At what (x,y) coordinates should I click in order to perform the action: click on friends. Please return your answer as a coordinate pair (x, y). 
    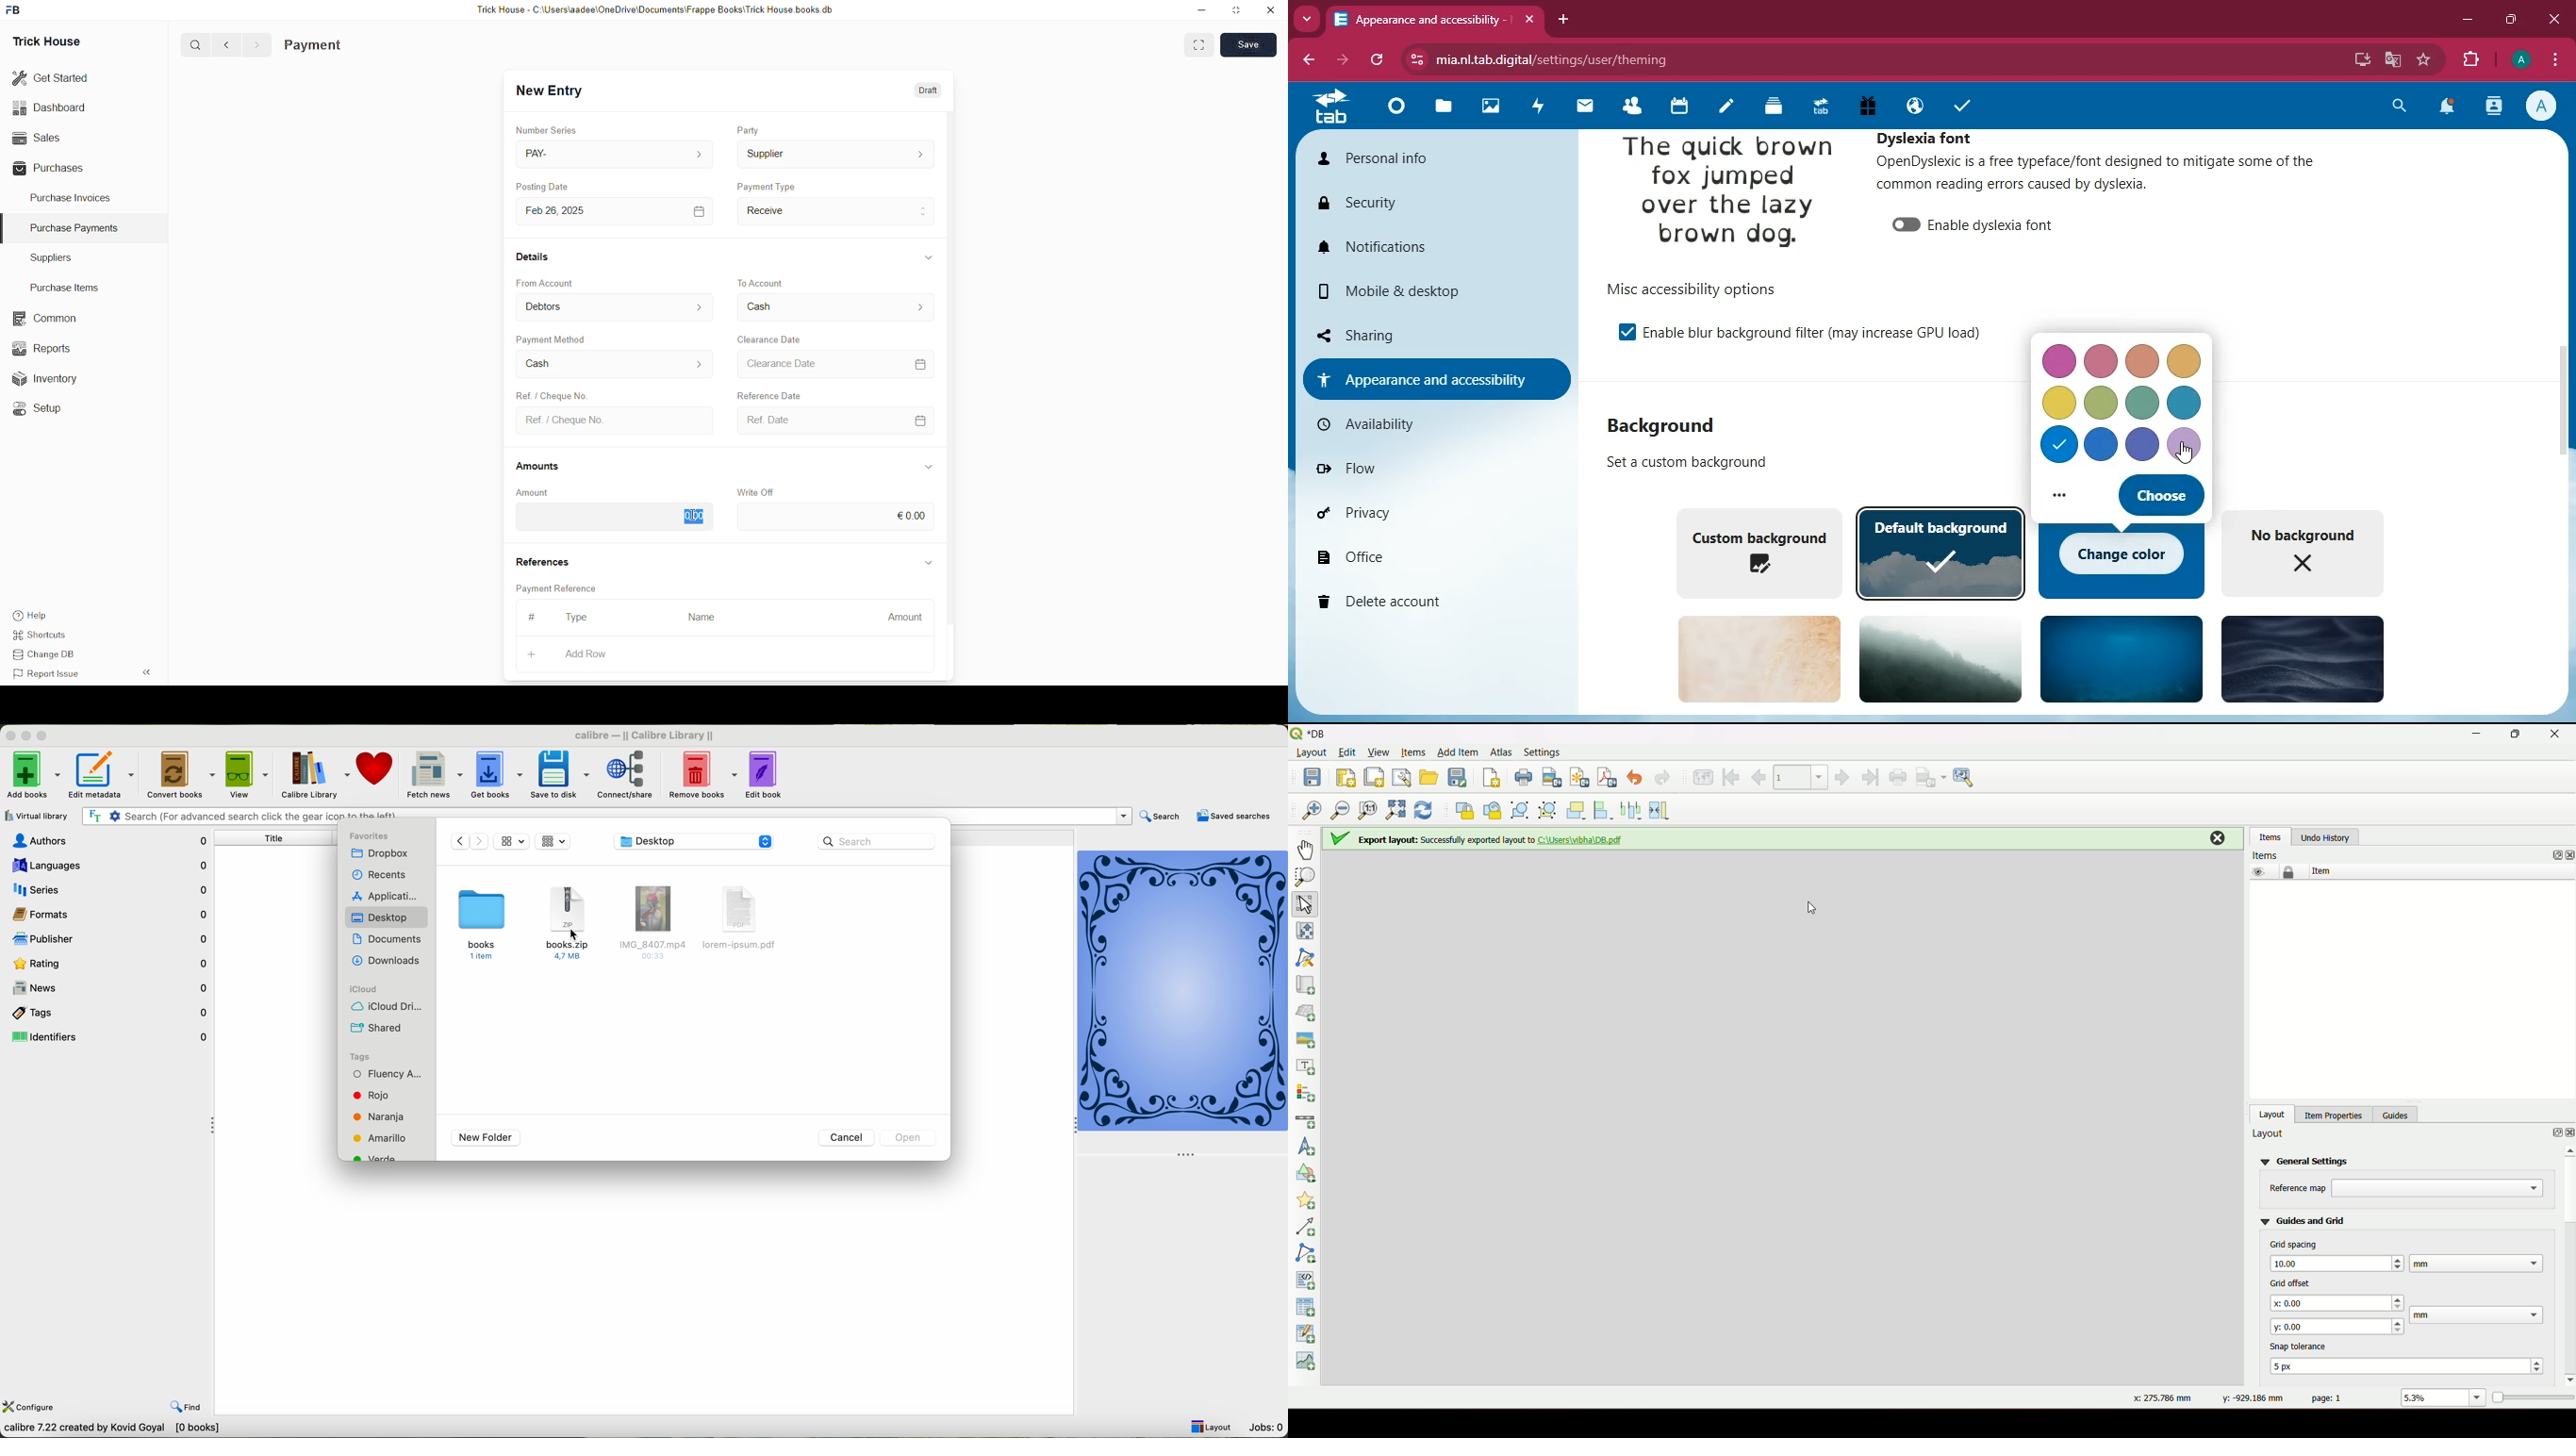
    Looking at the image, I should click on (1628, 106).